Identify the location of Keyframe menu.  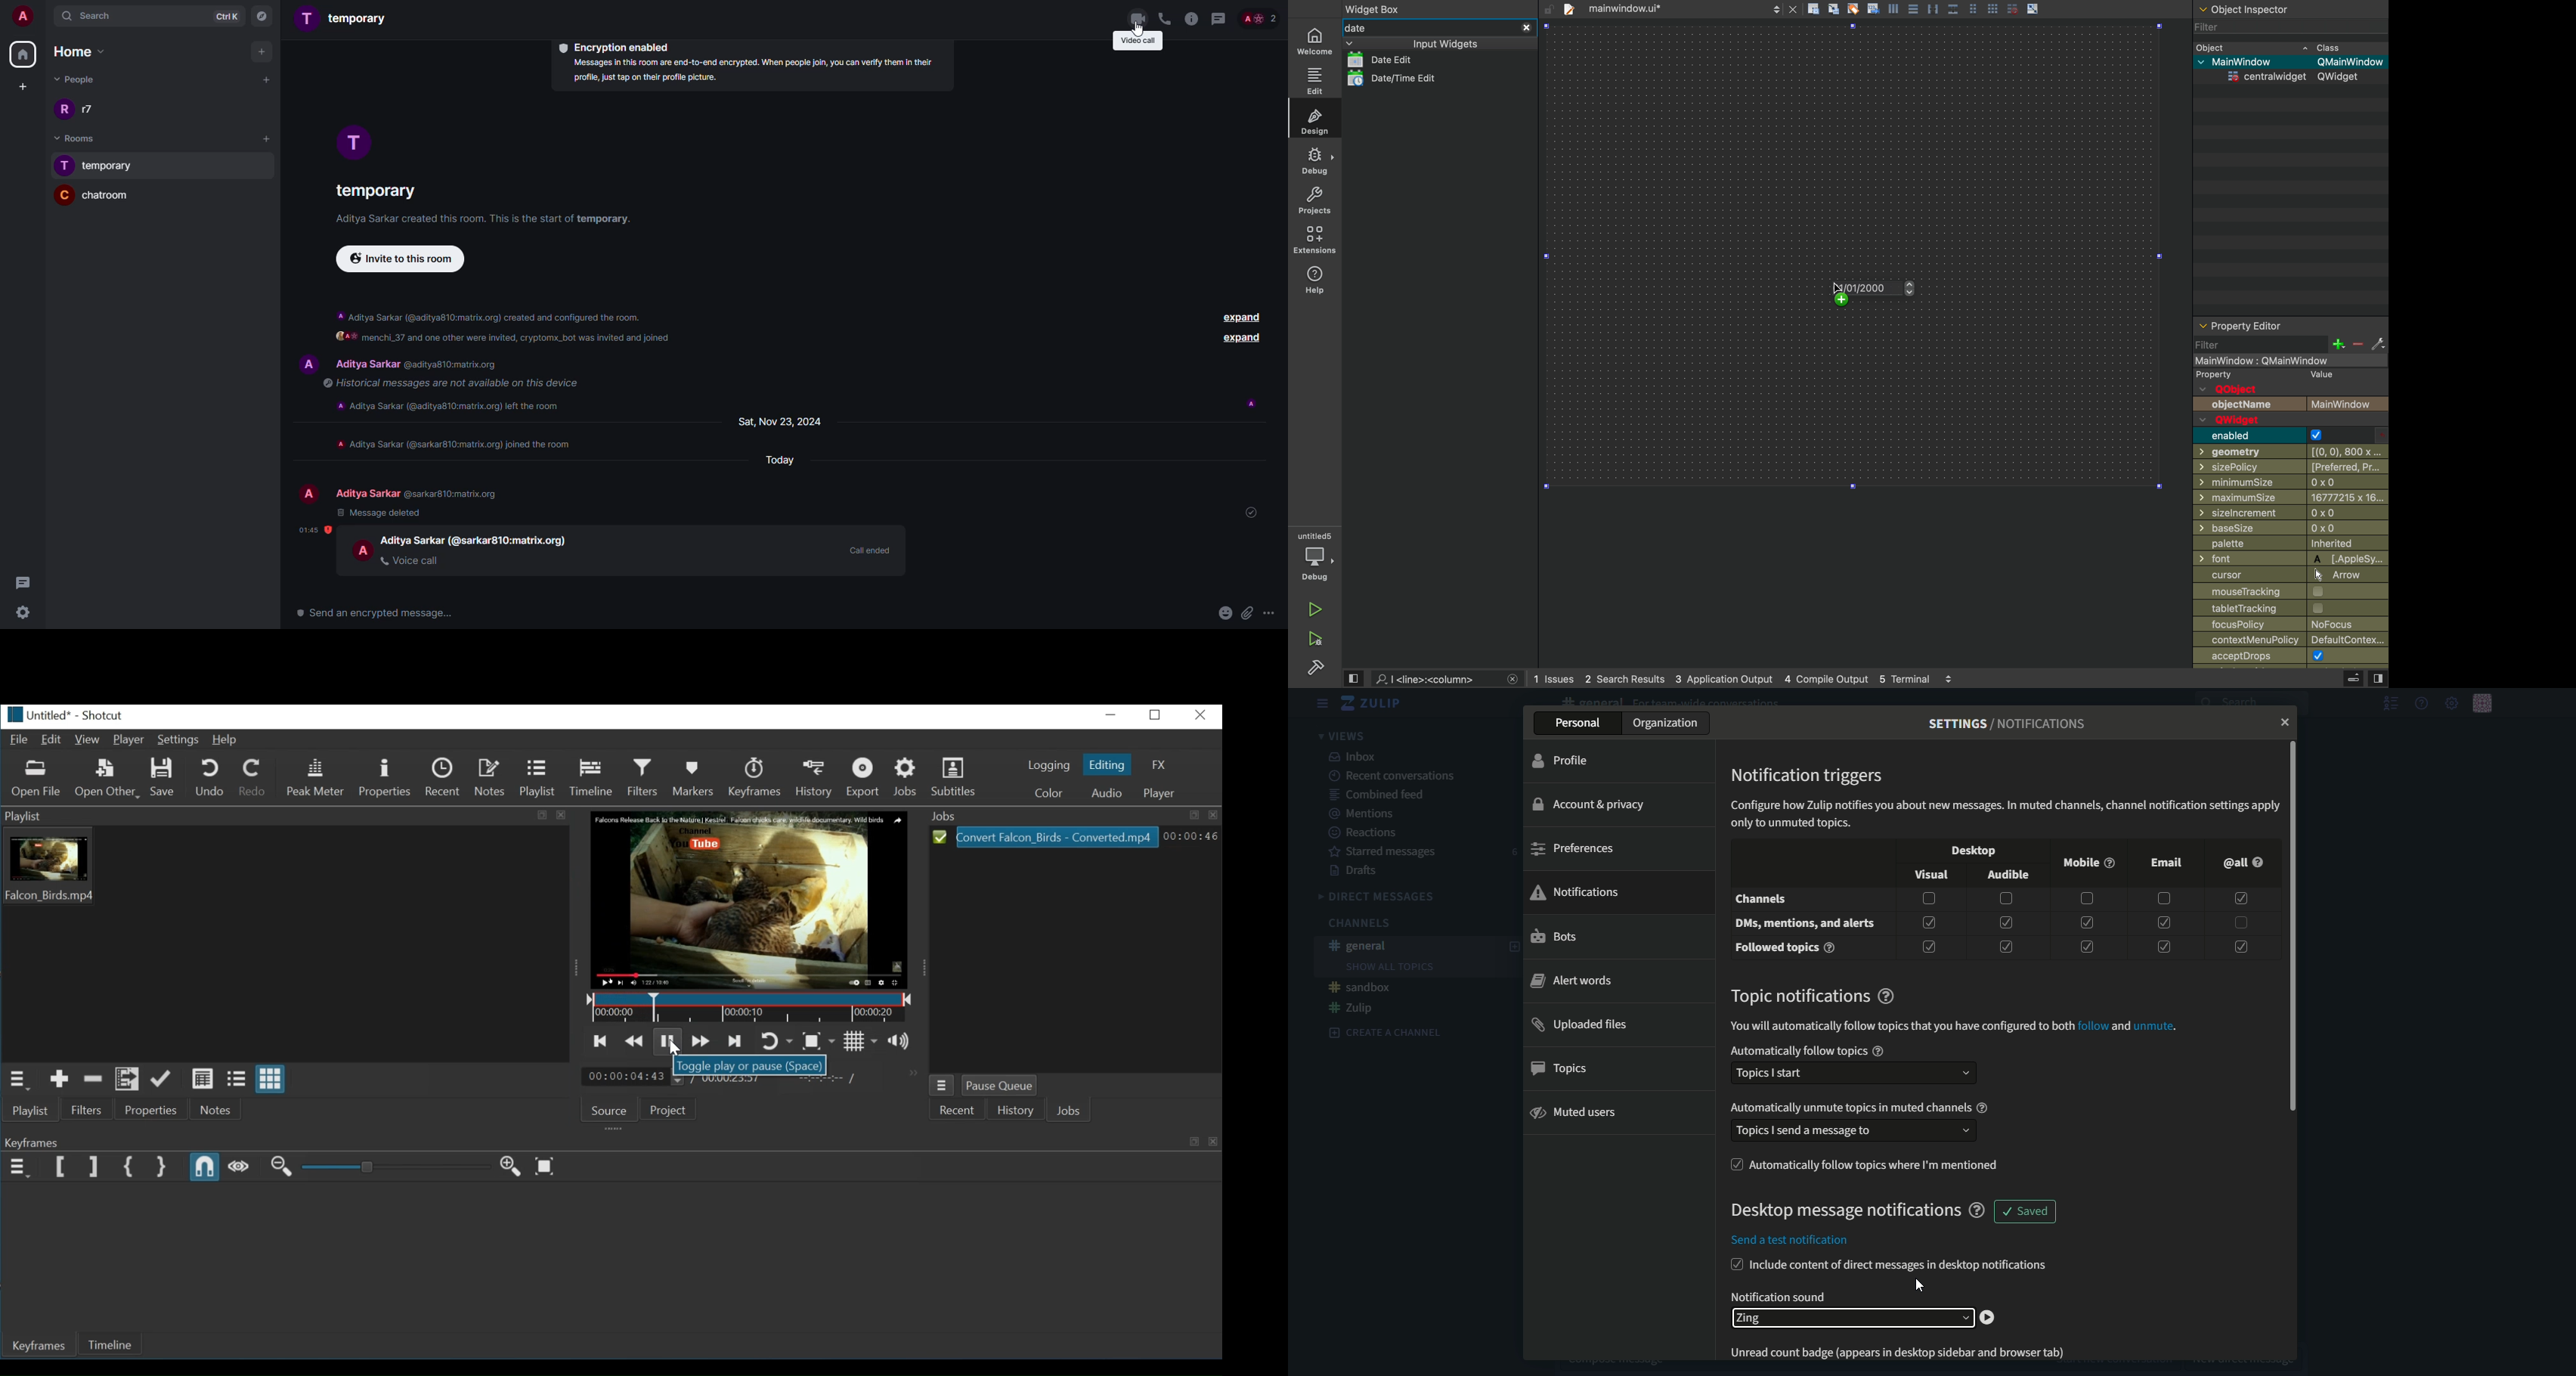
(18, 1166).